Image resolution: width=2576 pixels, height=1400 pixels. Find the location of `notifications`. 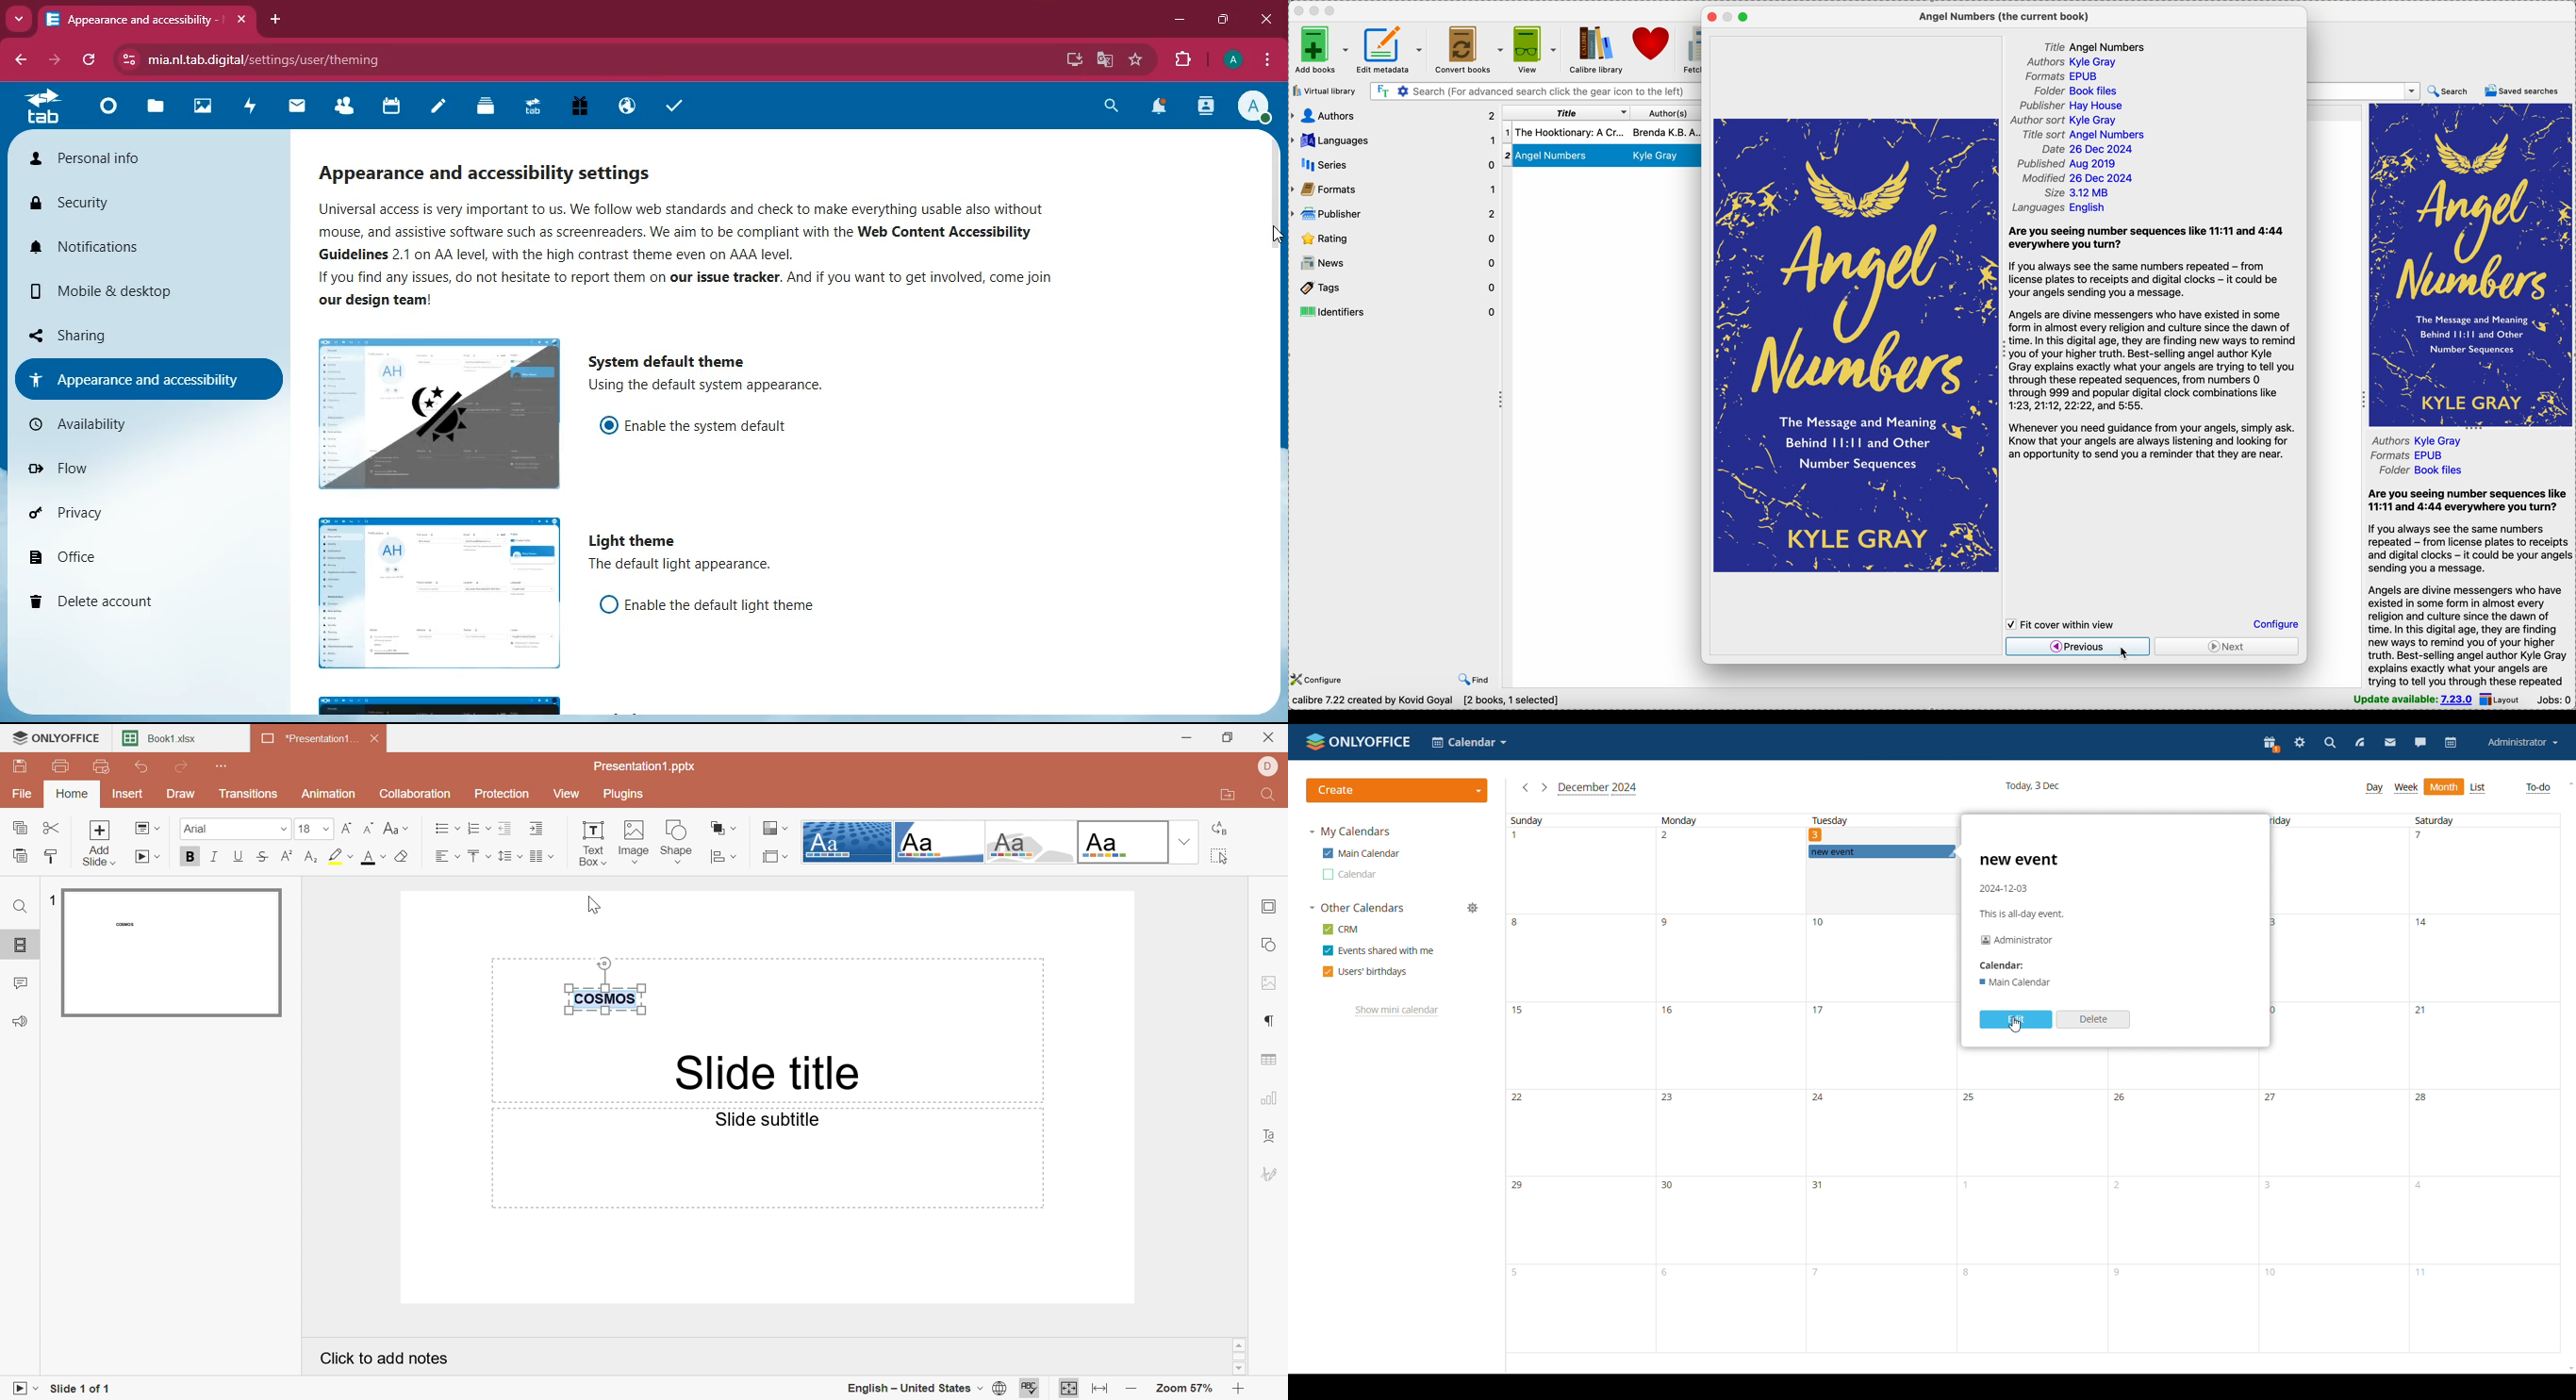

notifications is located at coordinates (135, 248).